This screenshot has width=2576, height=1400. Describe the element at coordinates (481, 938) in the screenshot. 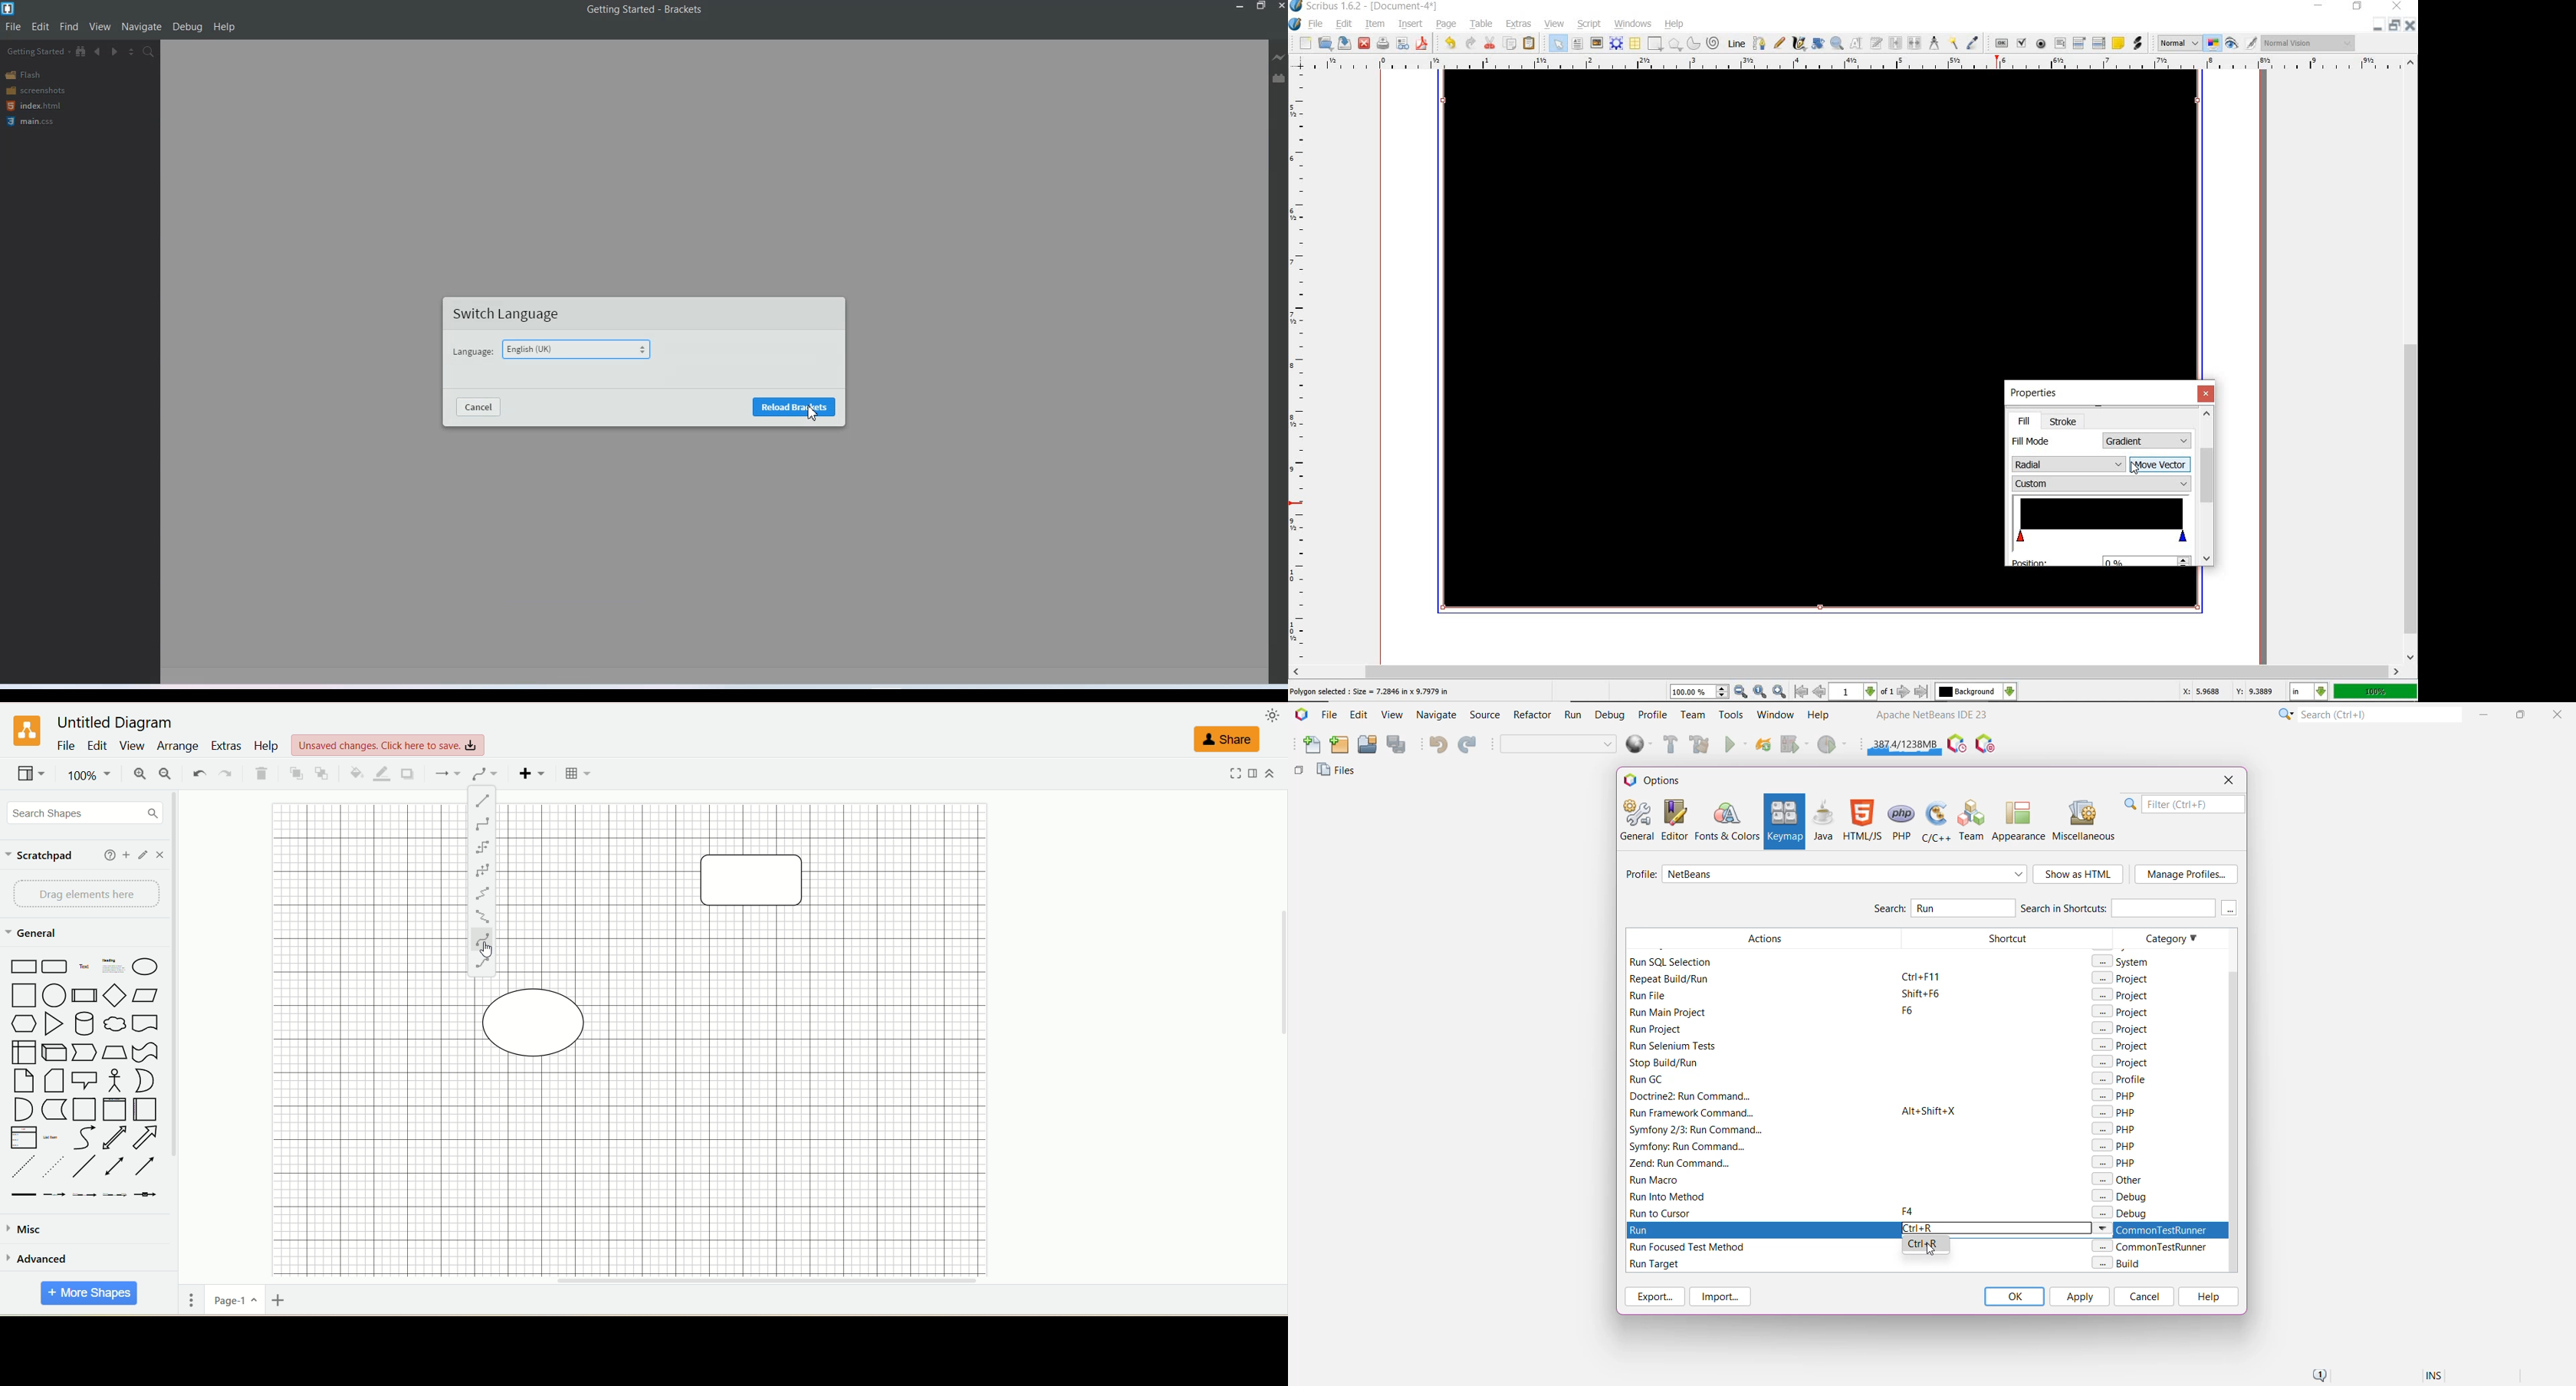

I see `curved` at that location.